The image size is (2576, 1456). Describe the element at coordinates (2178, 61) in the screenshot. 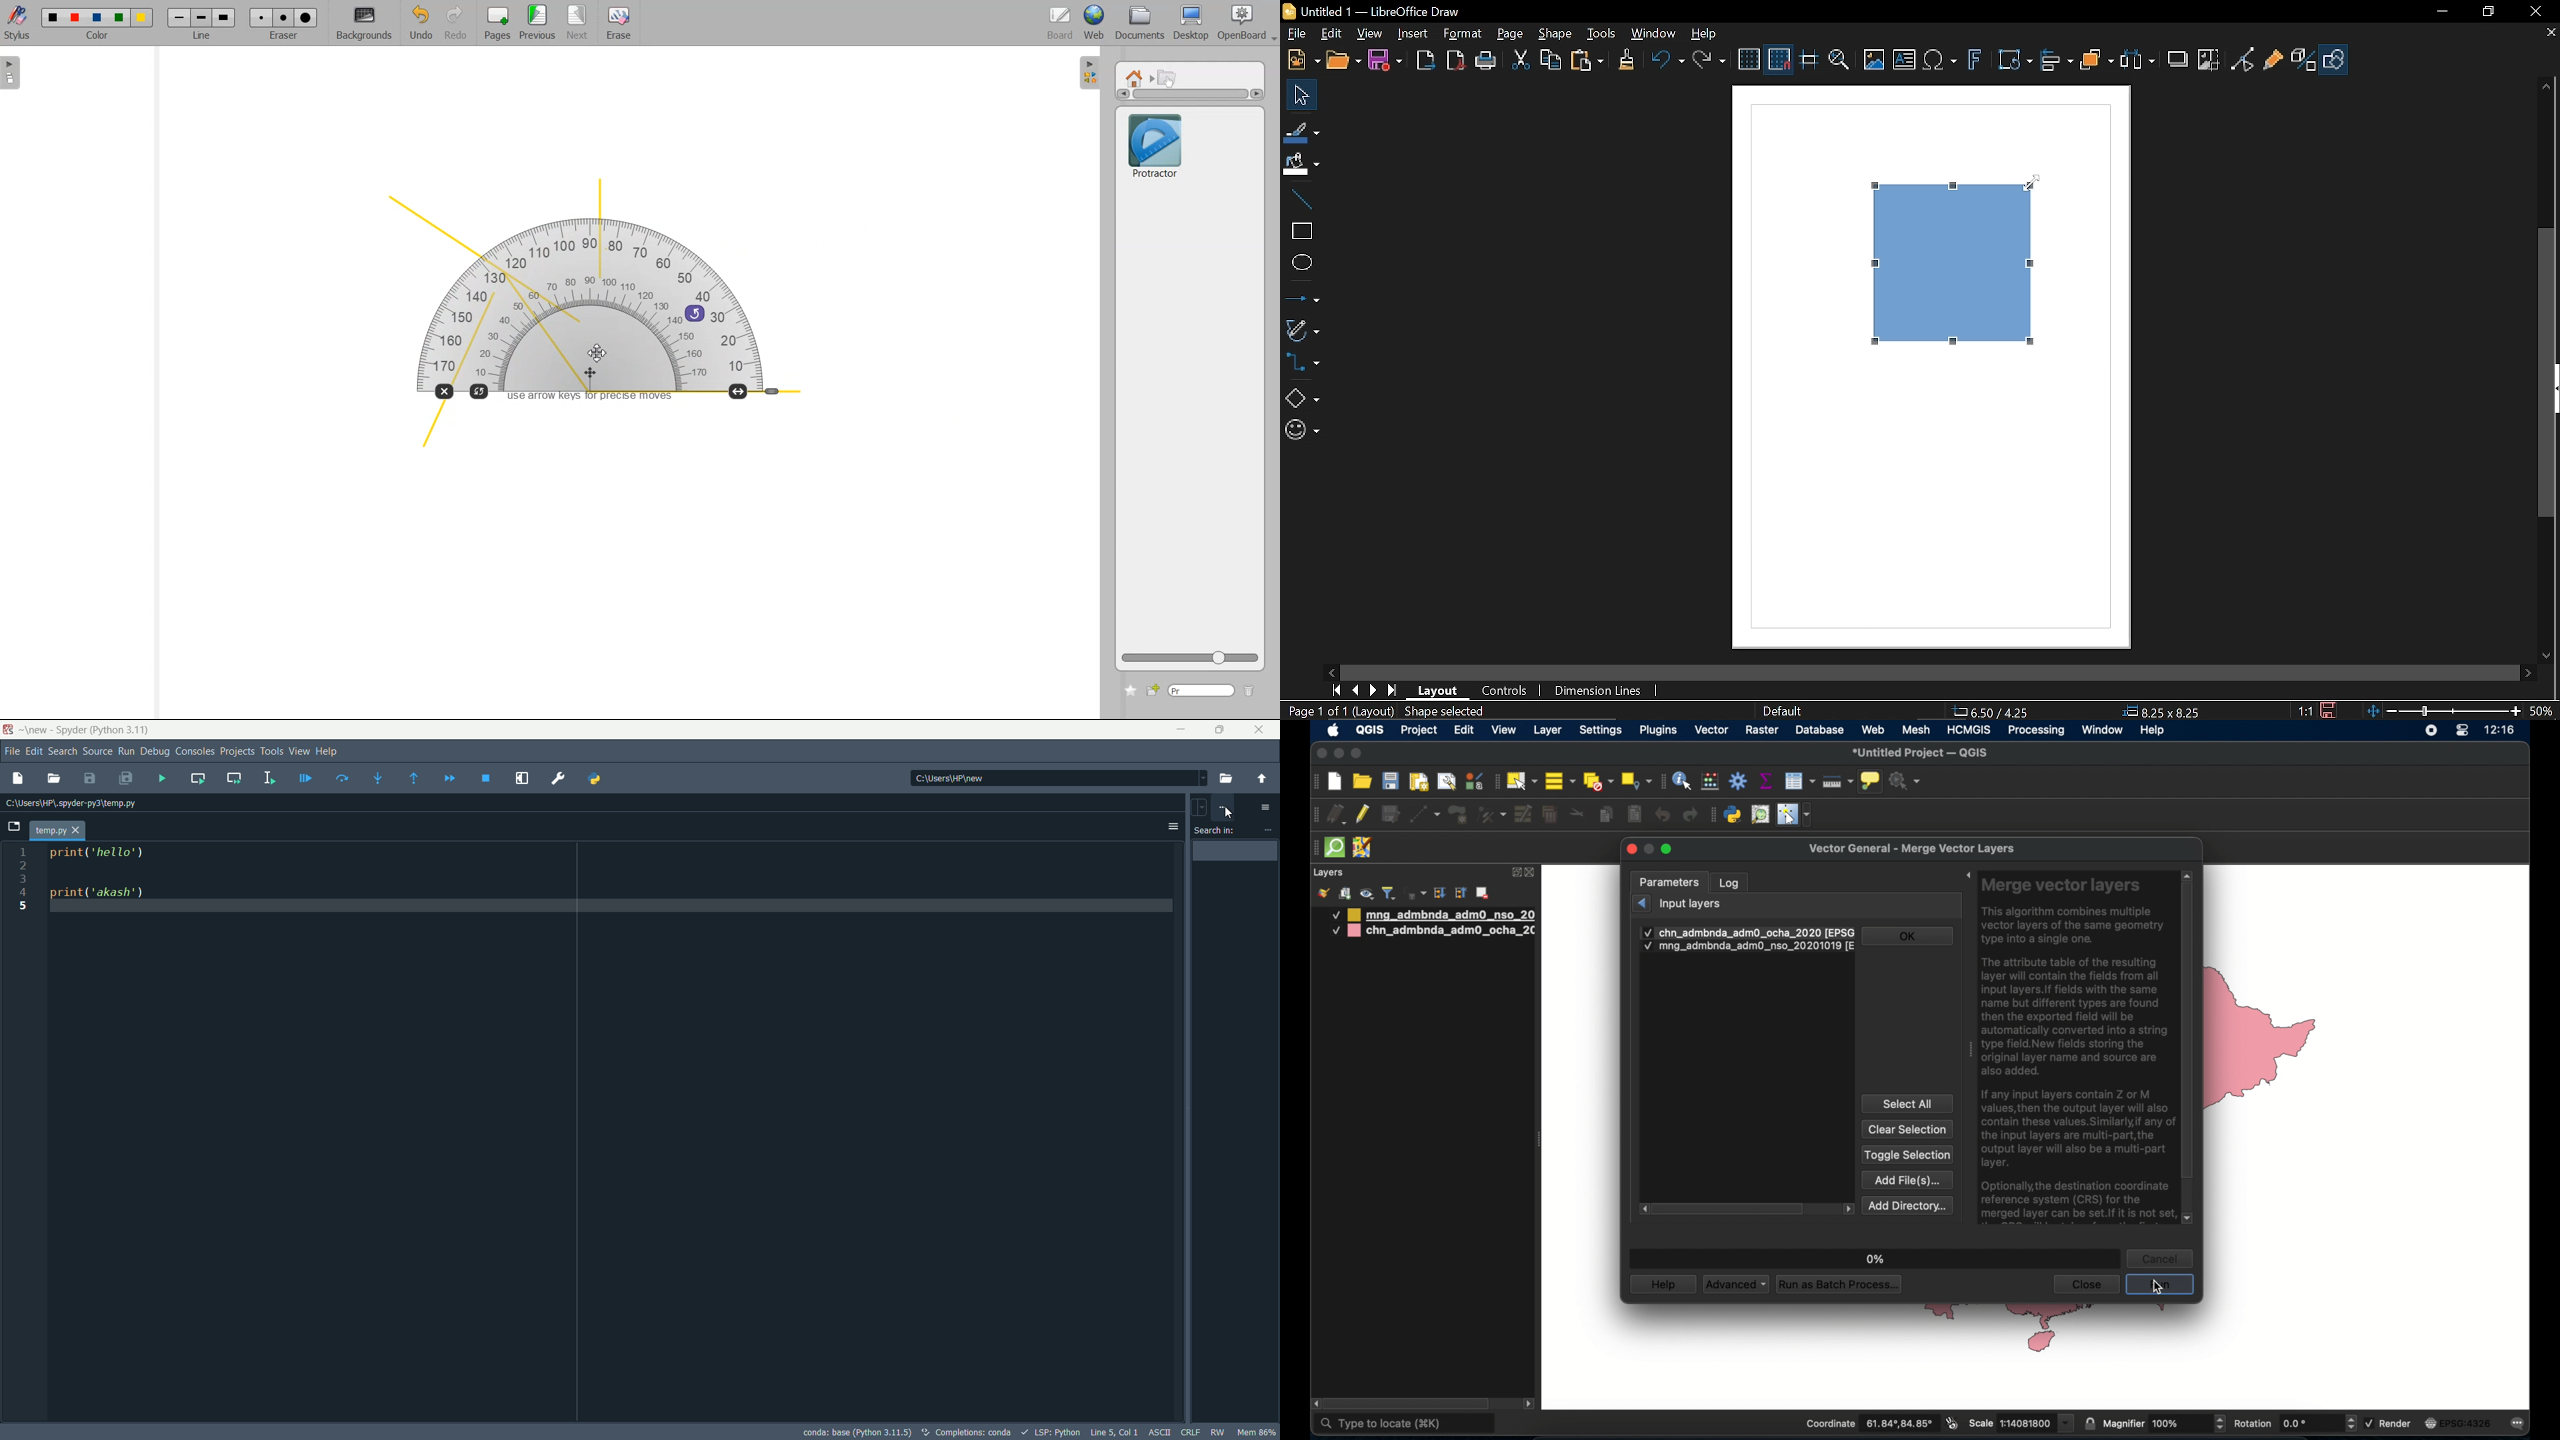

I see `Shadow` at that location.